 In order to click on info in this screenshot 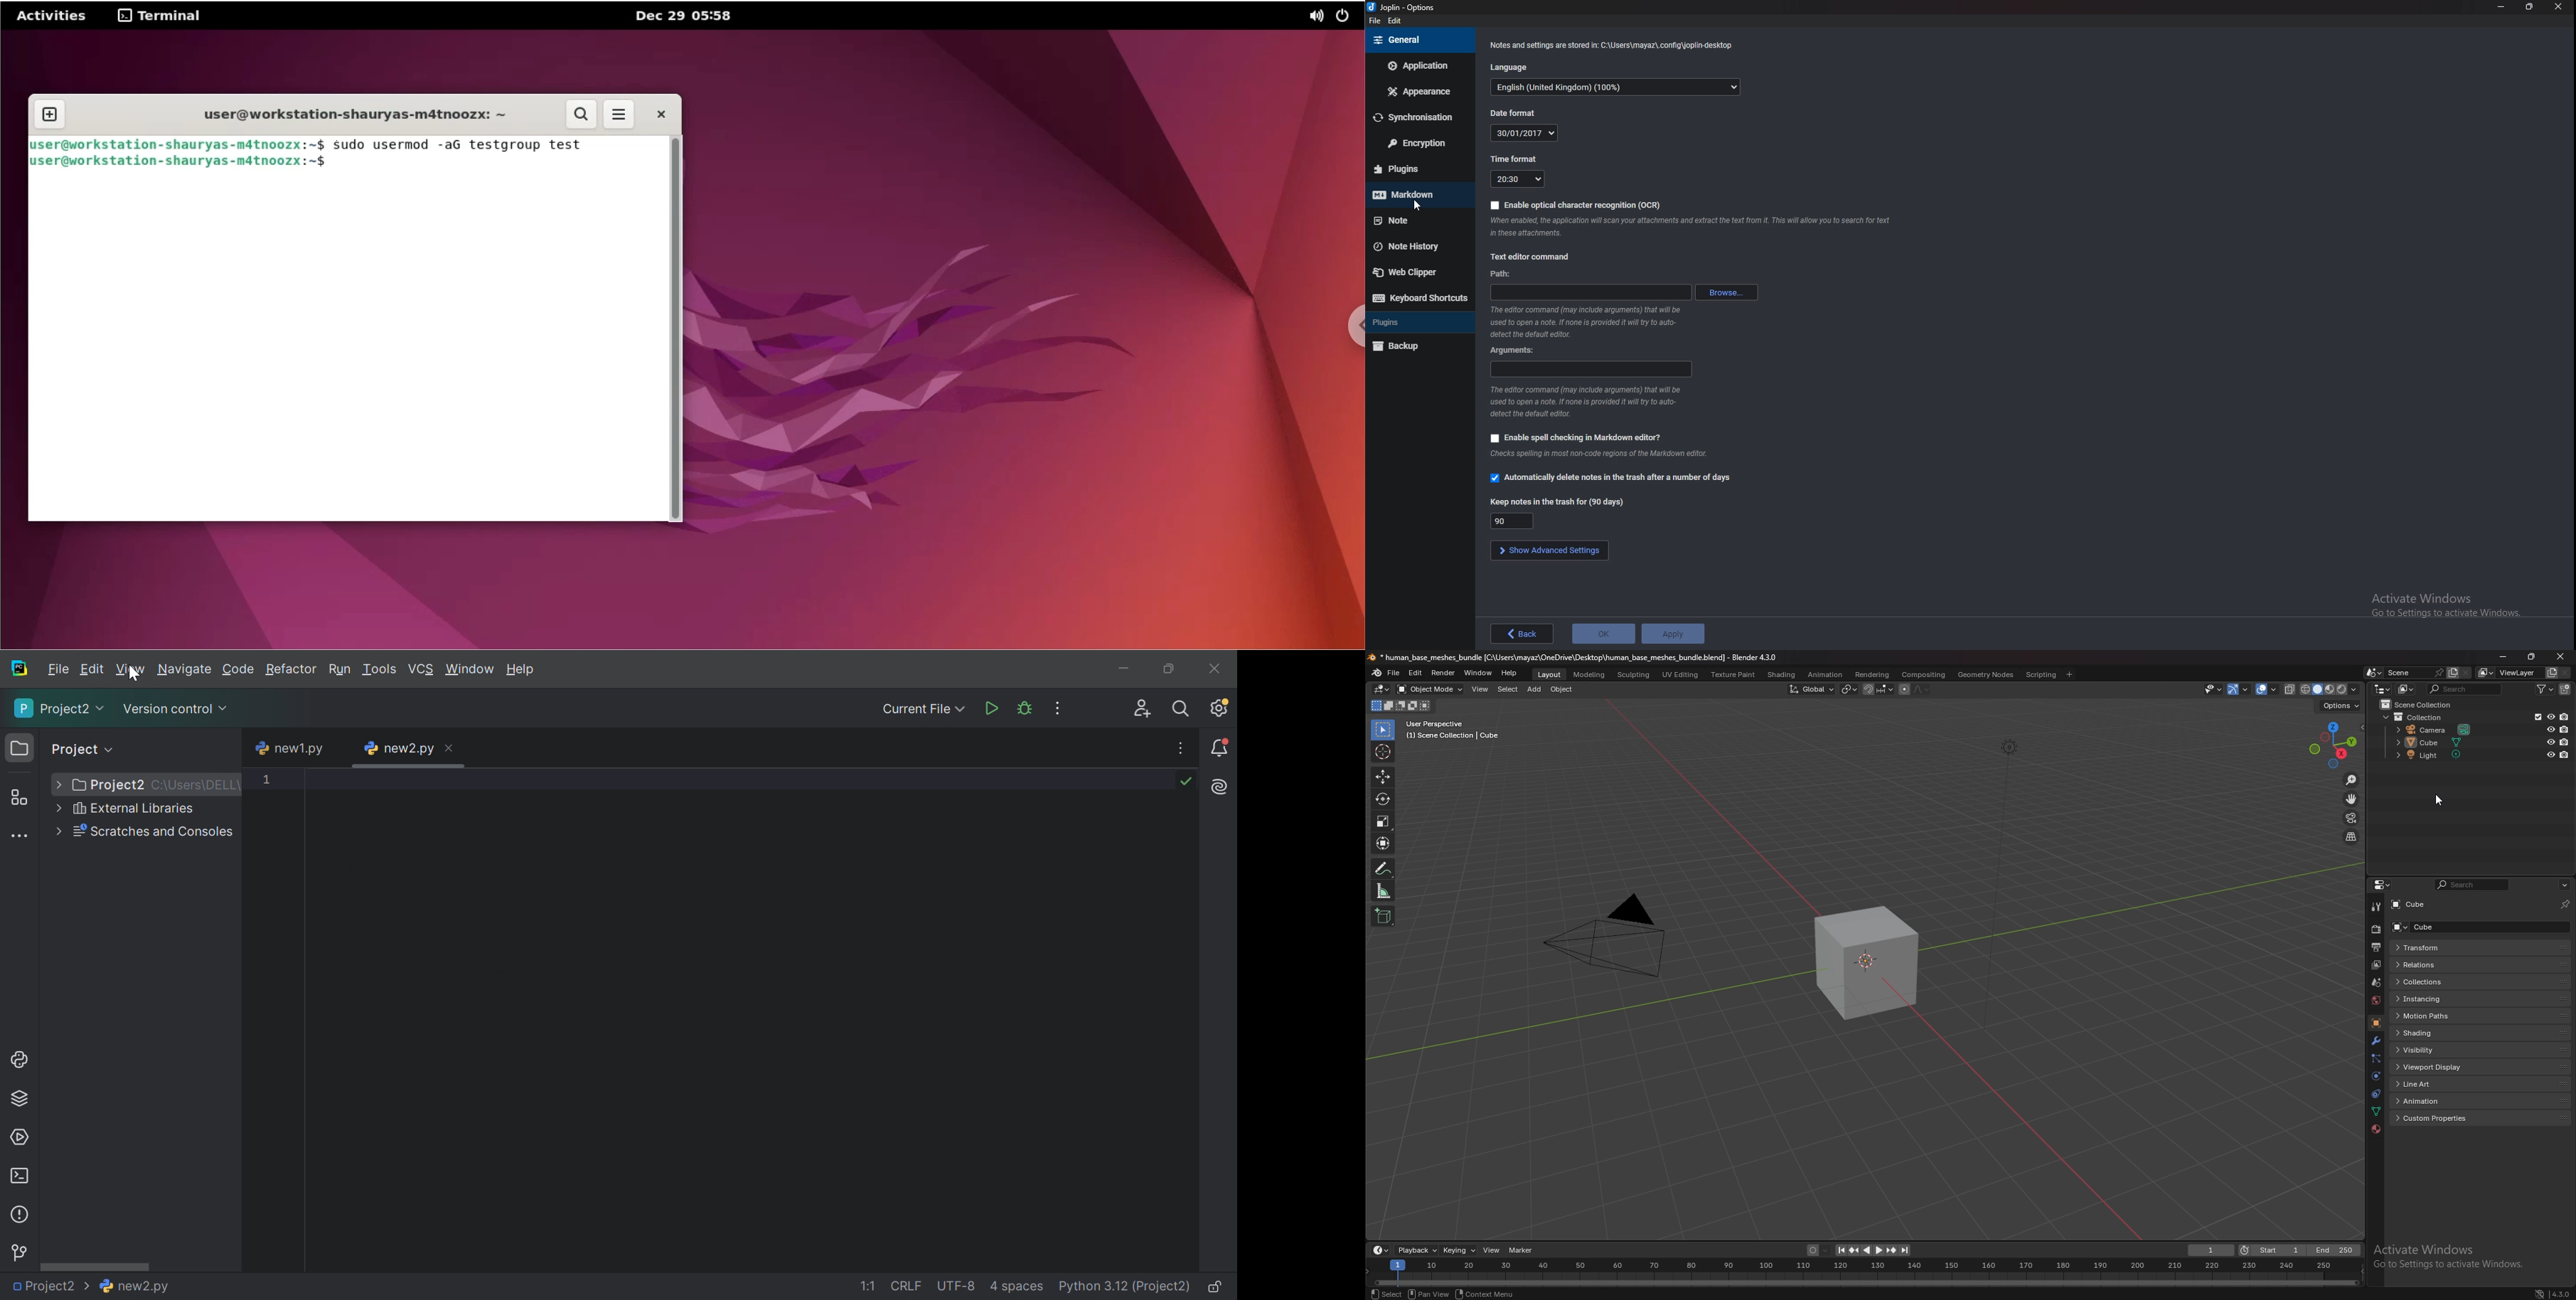, I will do `click(1611, 45)`.